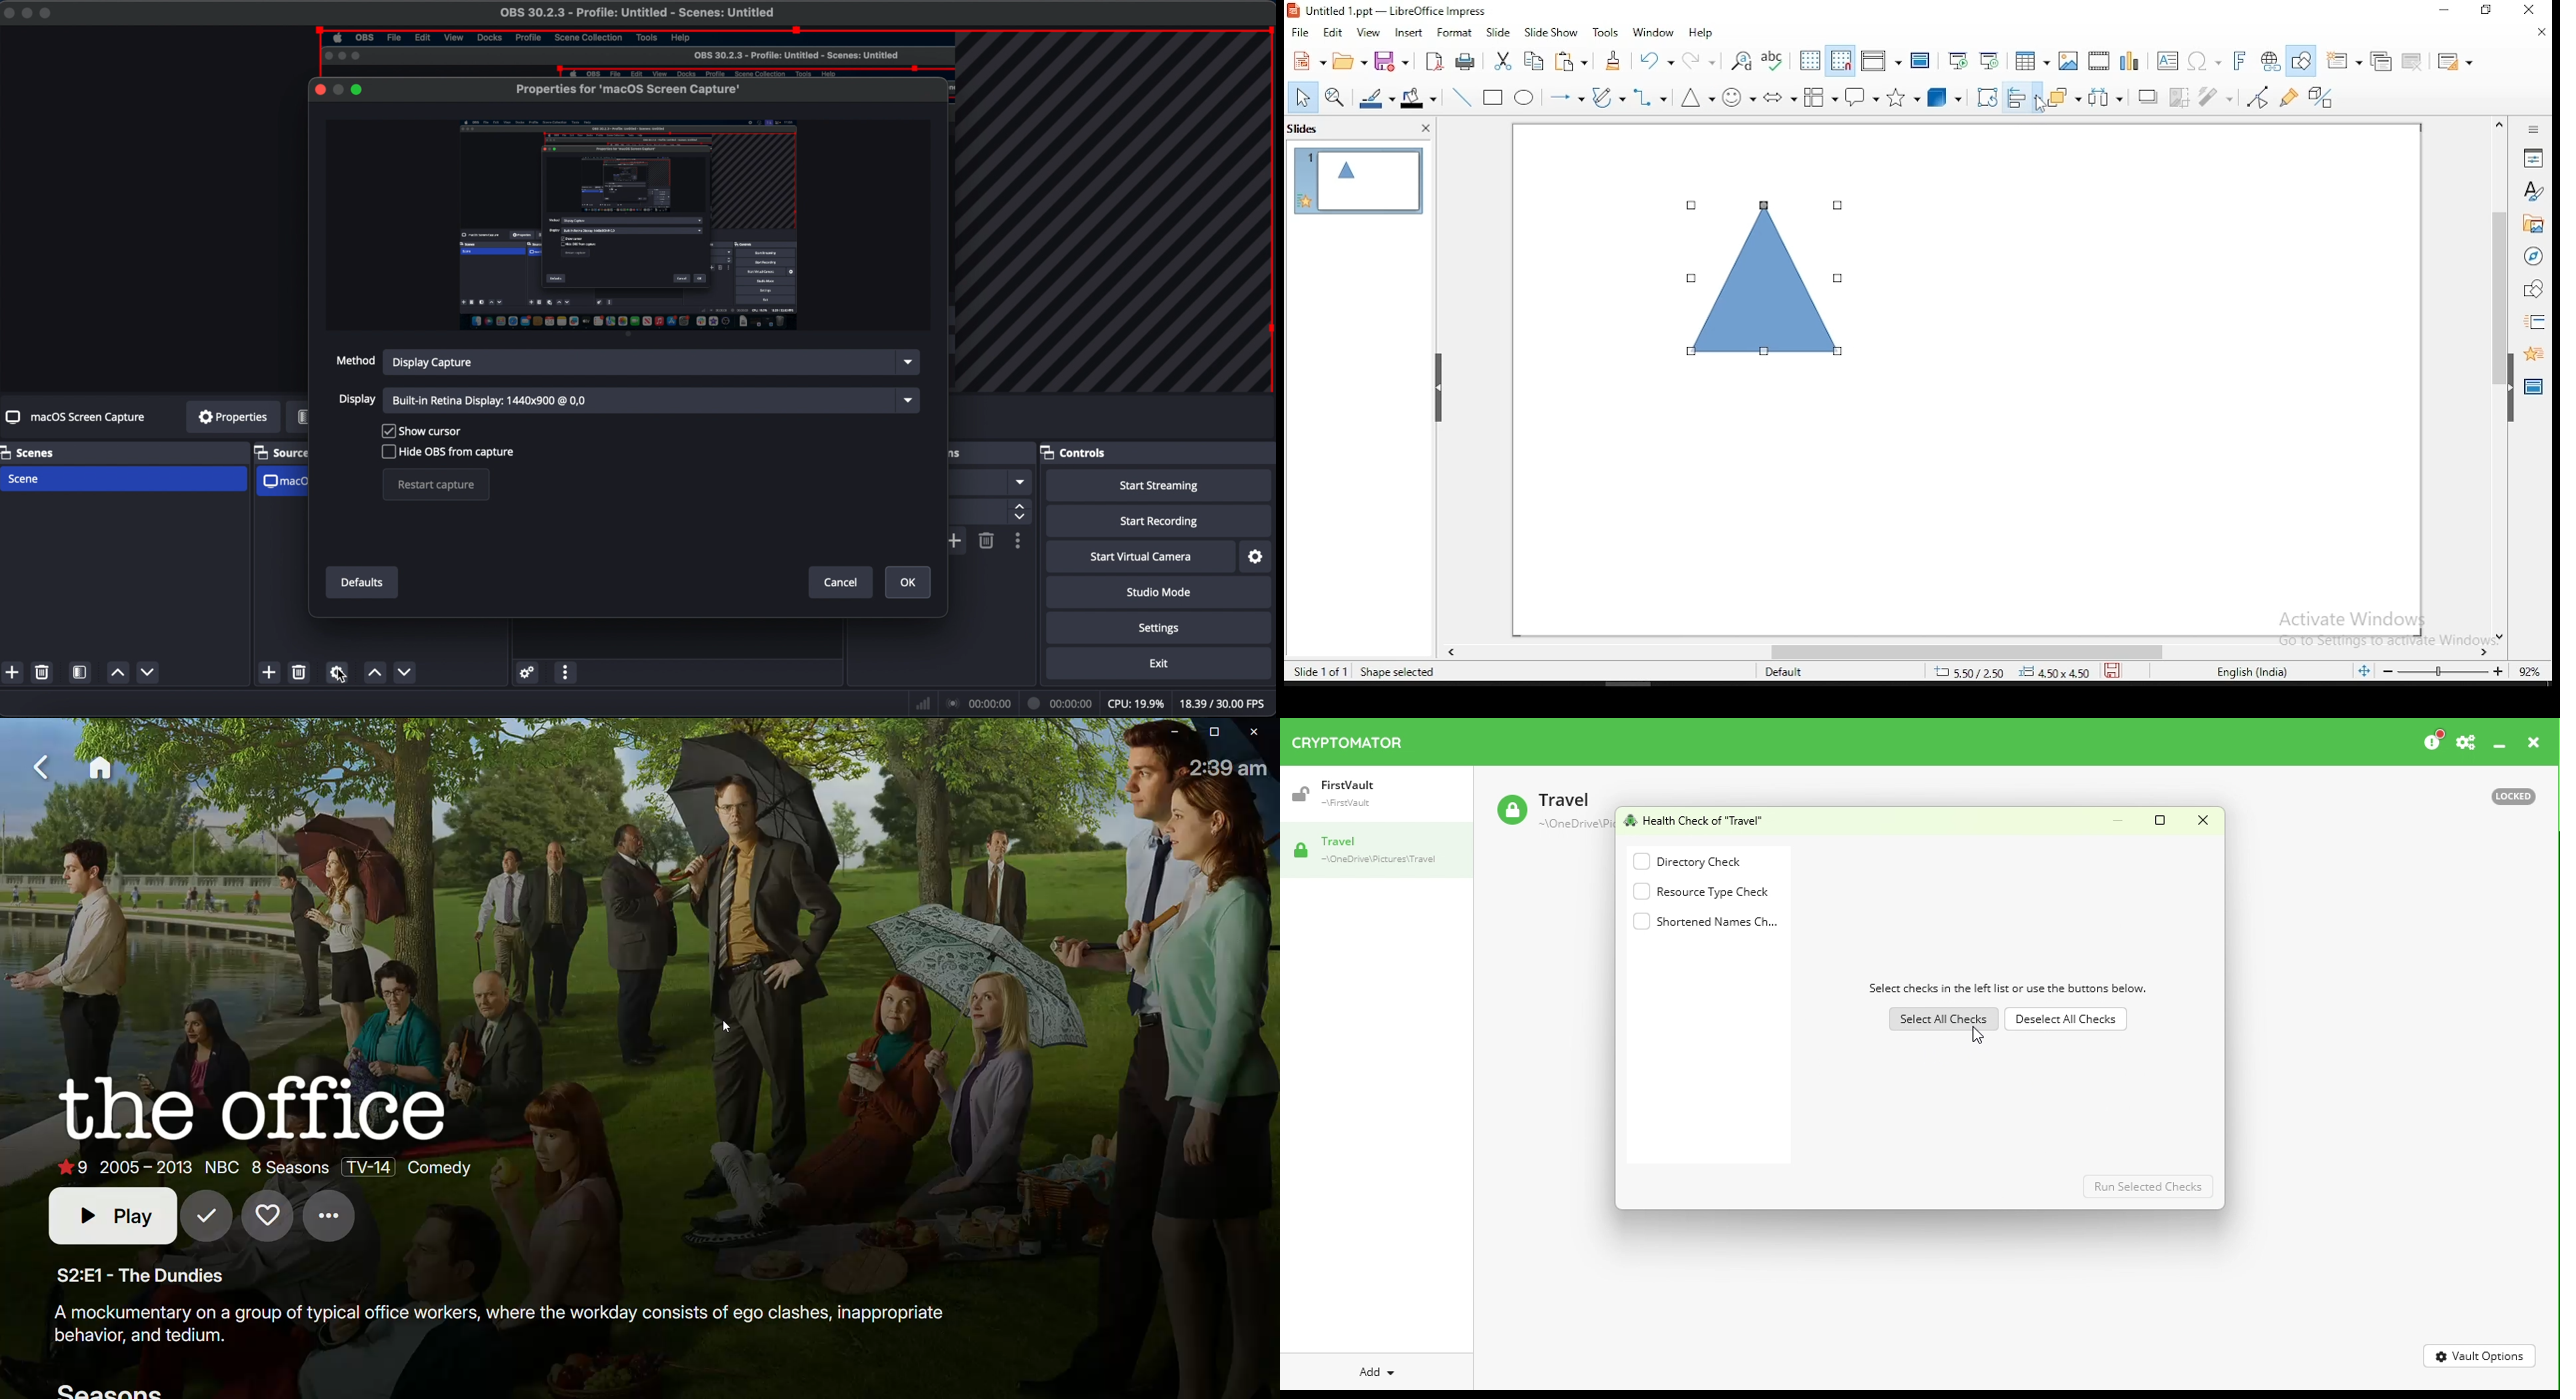  What do you see at coordinates (2532, 390) in the screenshot?
I see `master slides` at bounding box center [2532, 390].